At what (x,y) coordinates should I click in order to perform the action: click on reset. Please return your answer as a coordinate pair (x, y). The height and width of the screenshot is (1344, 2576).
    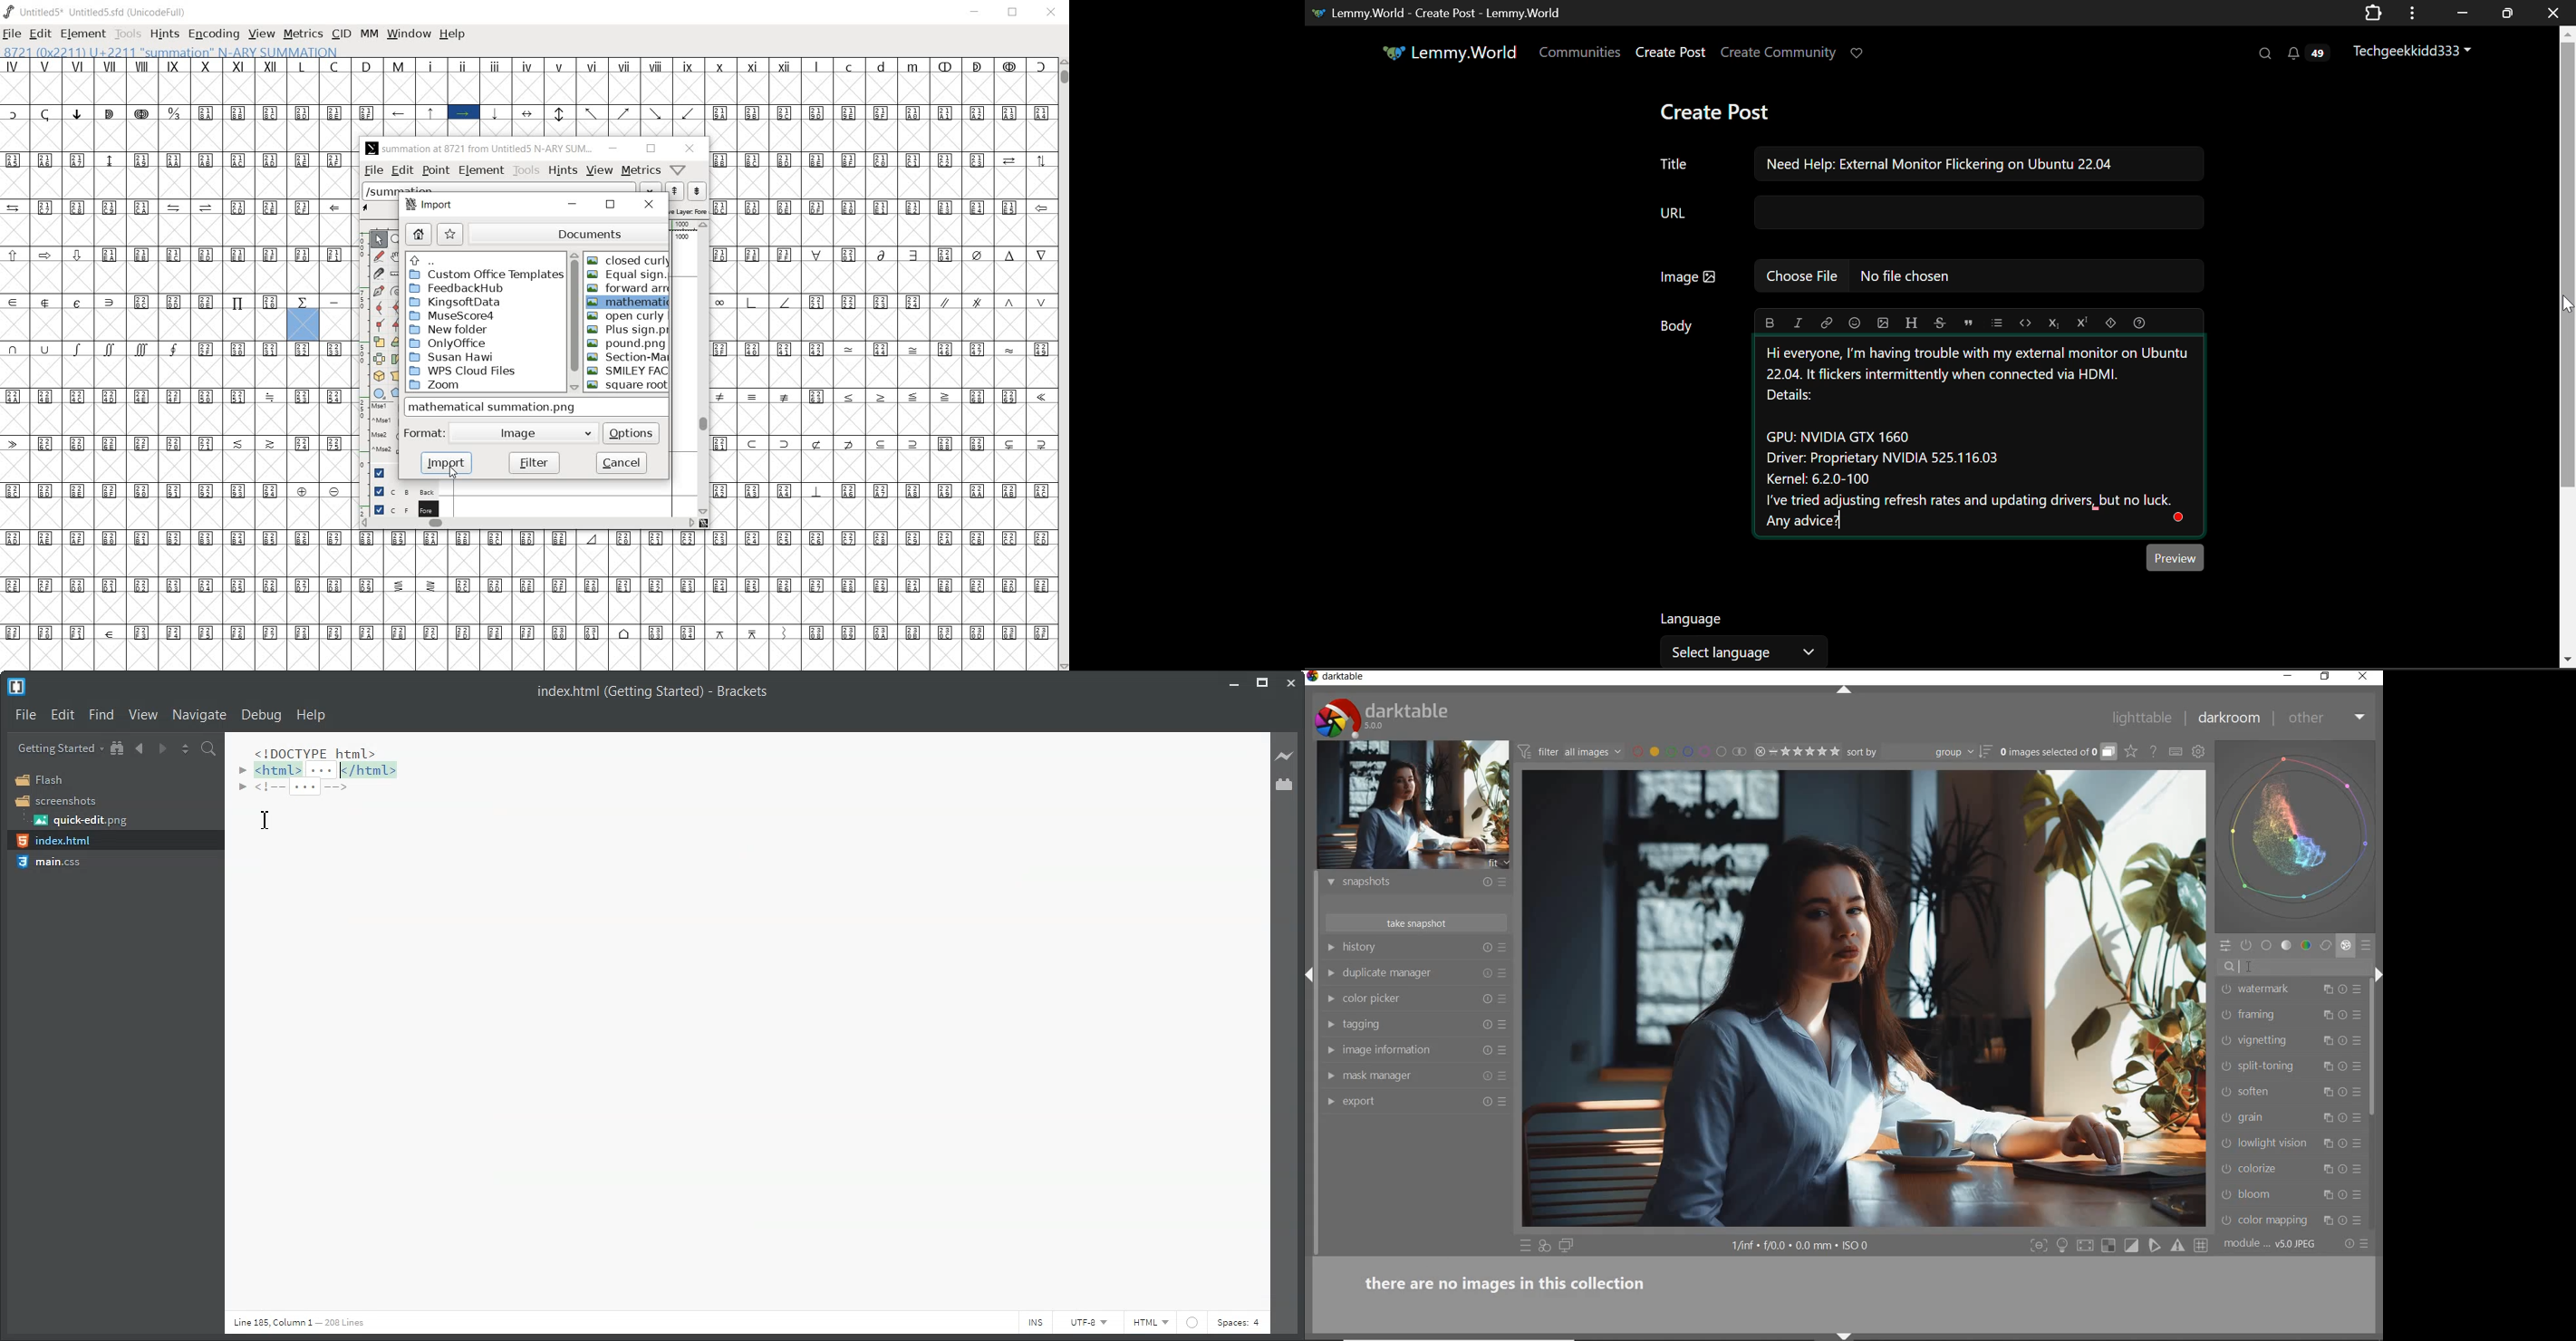
    Looking at the image, I should click on (2344, 1092).